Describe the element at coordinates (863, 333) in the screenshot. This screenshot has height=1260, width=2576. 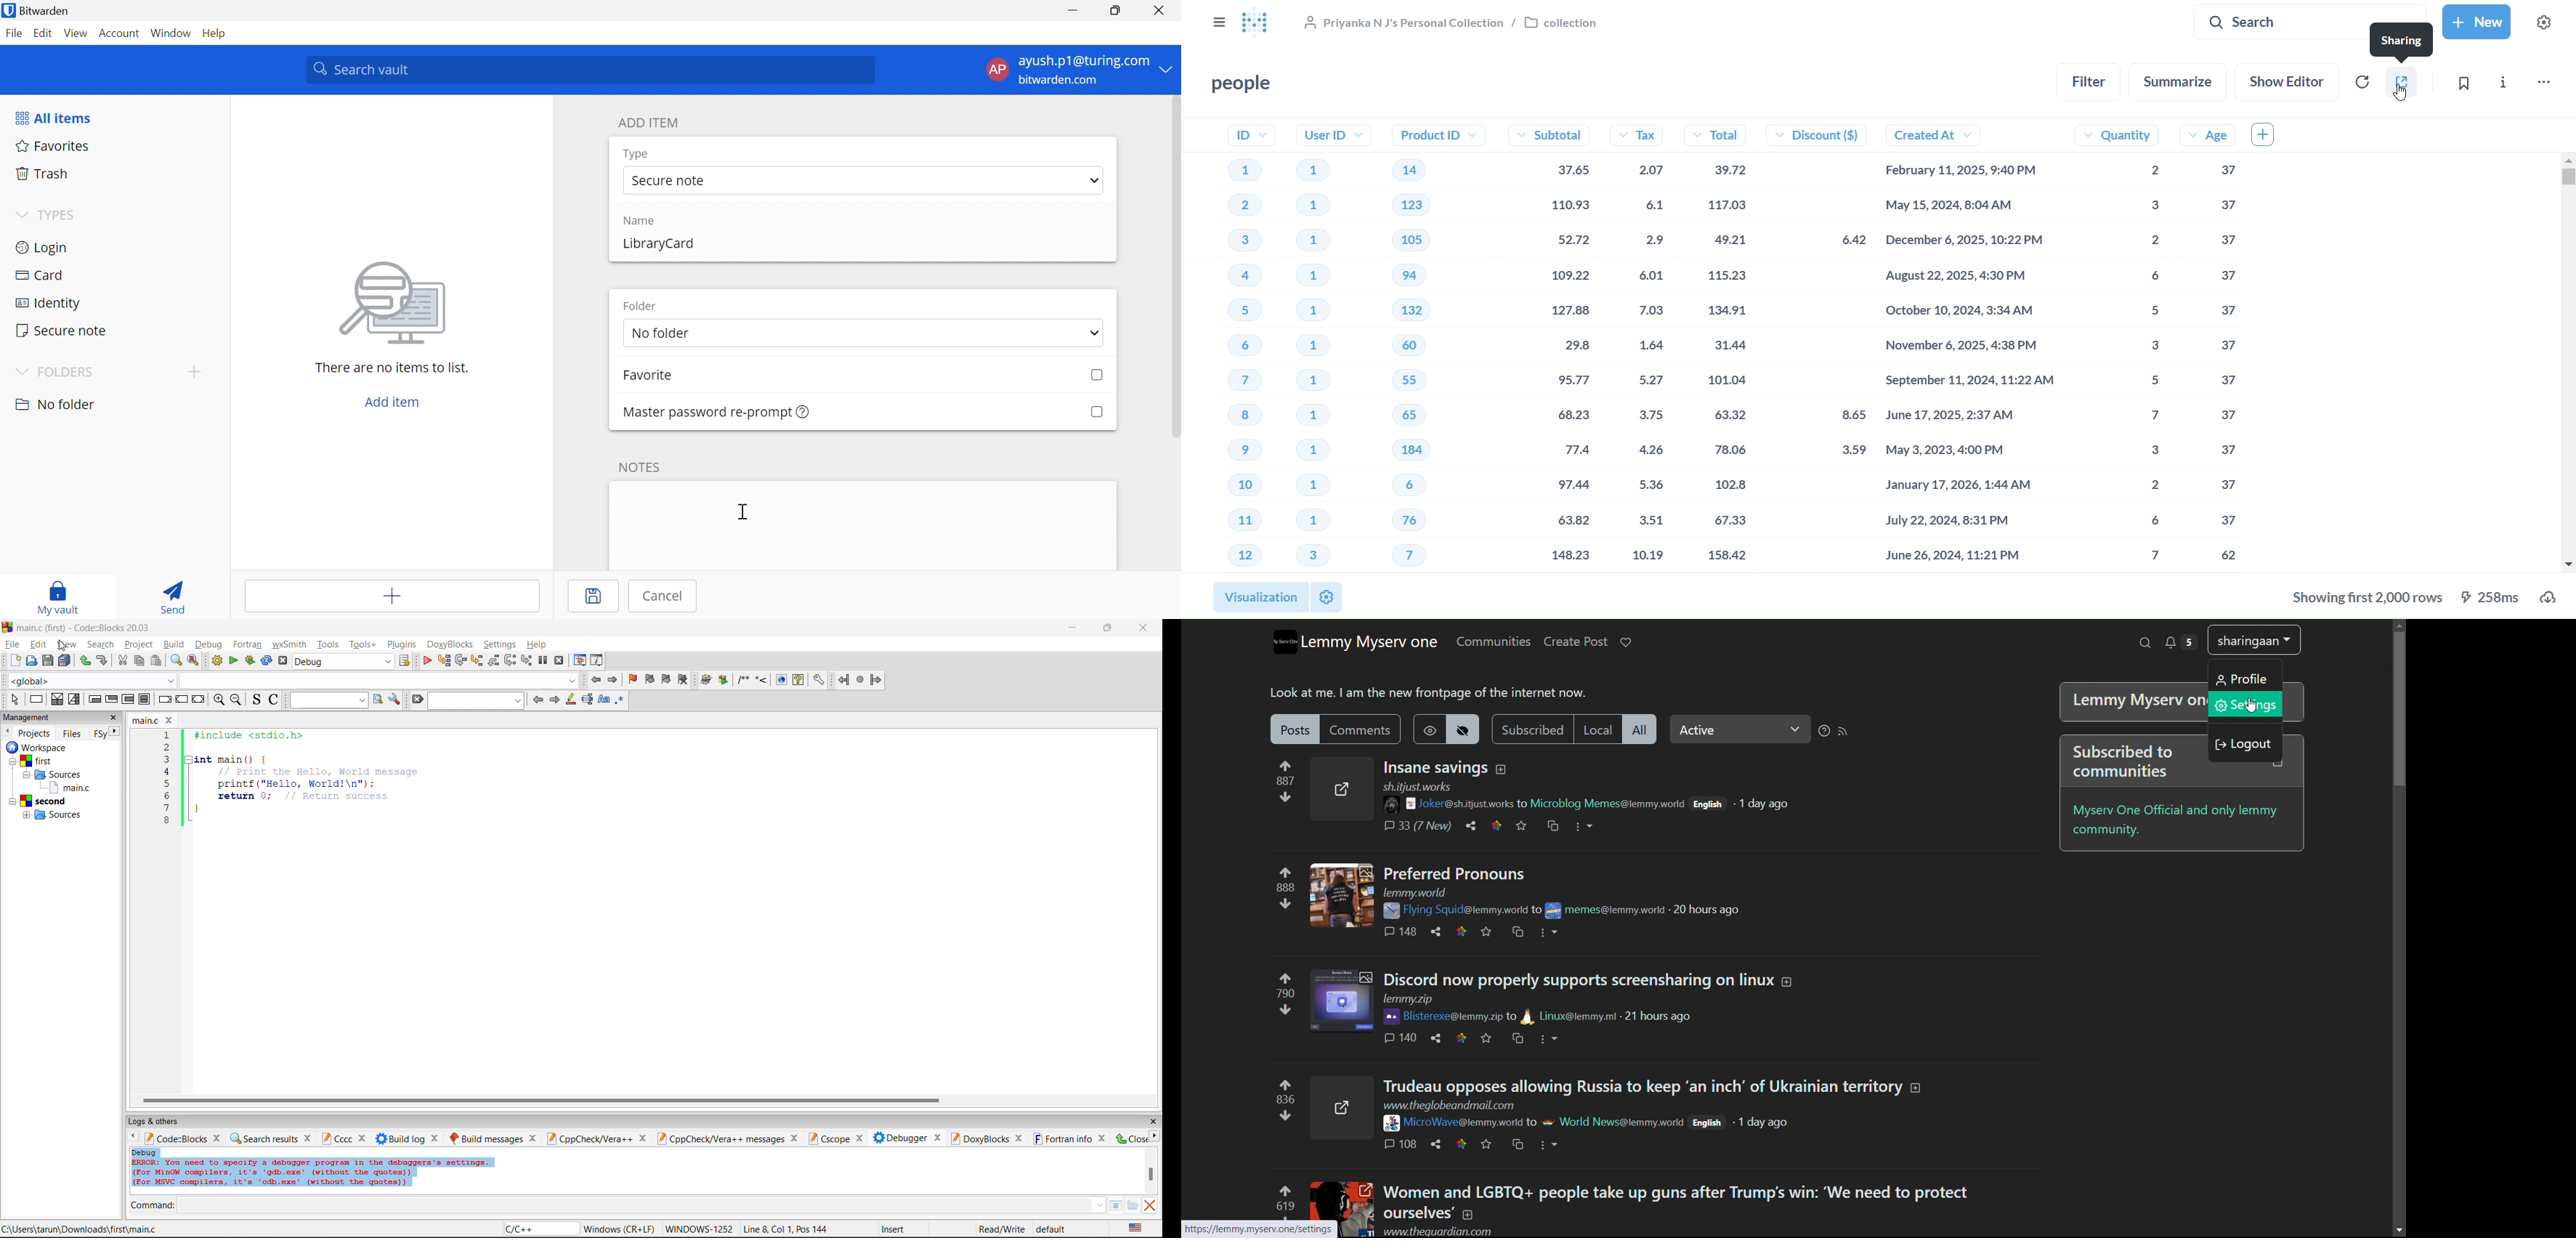
I see `select folder` at that location.